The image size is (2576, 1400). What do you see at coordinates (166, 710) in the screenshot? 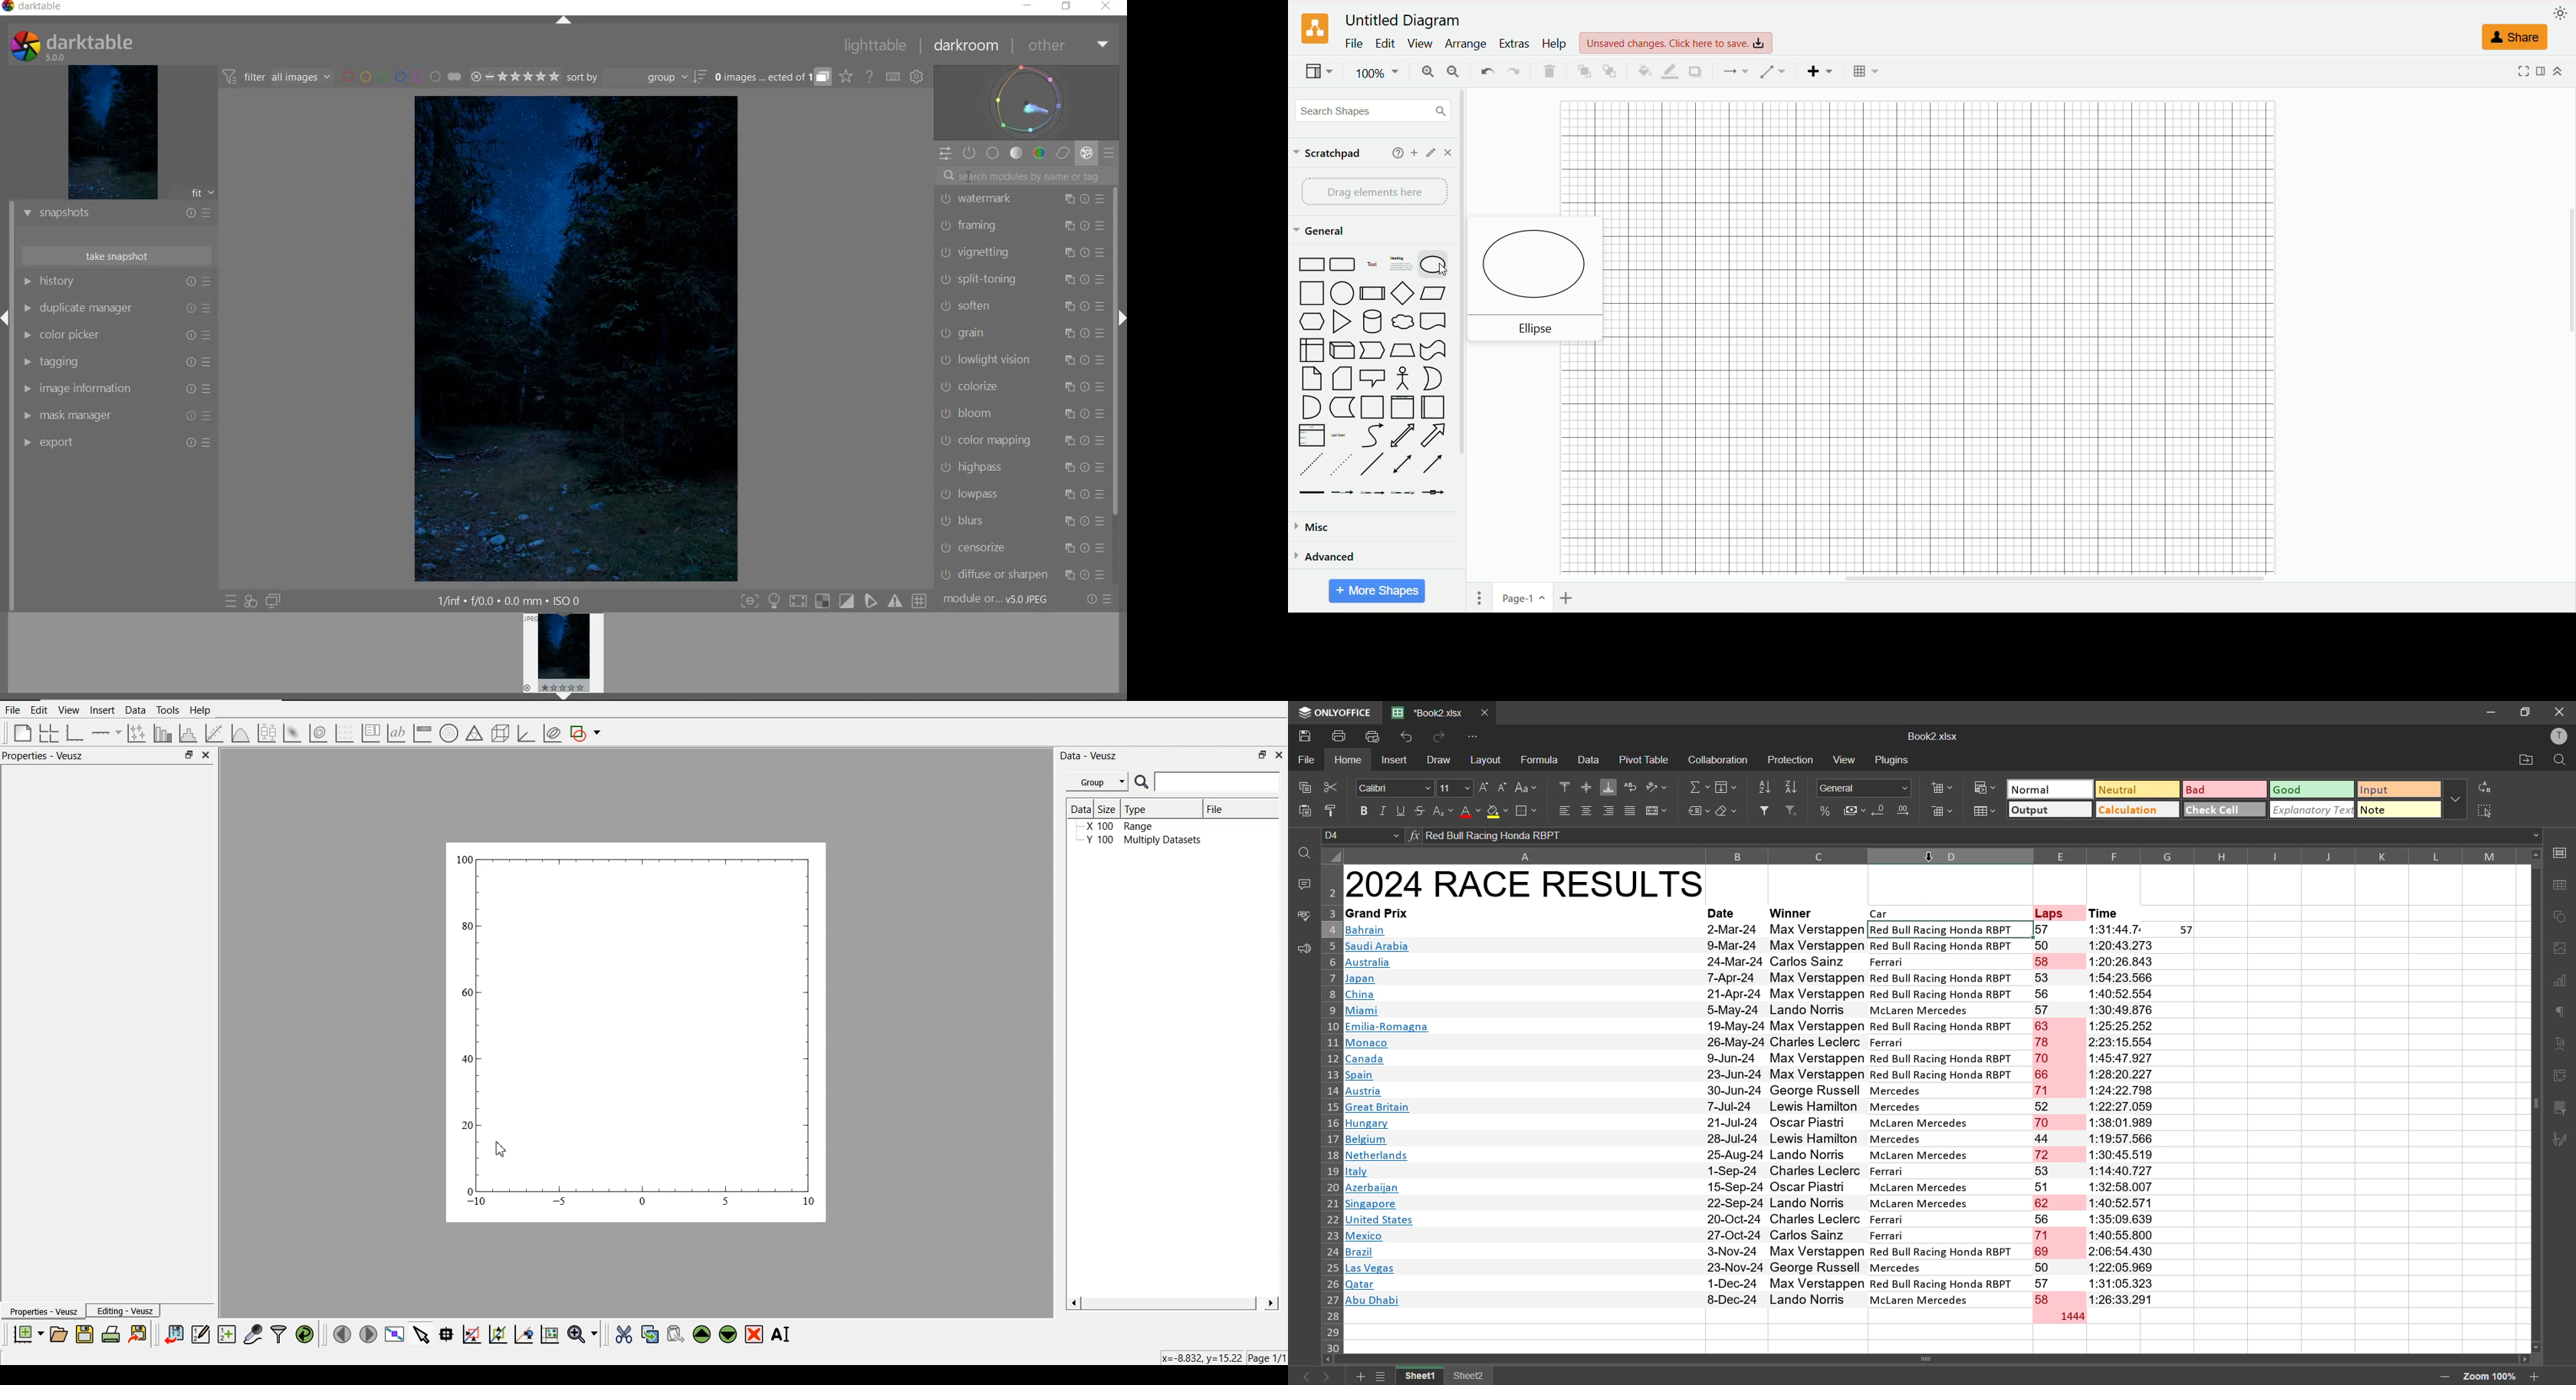
I see `Tools` at bounding box center [166, 710].